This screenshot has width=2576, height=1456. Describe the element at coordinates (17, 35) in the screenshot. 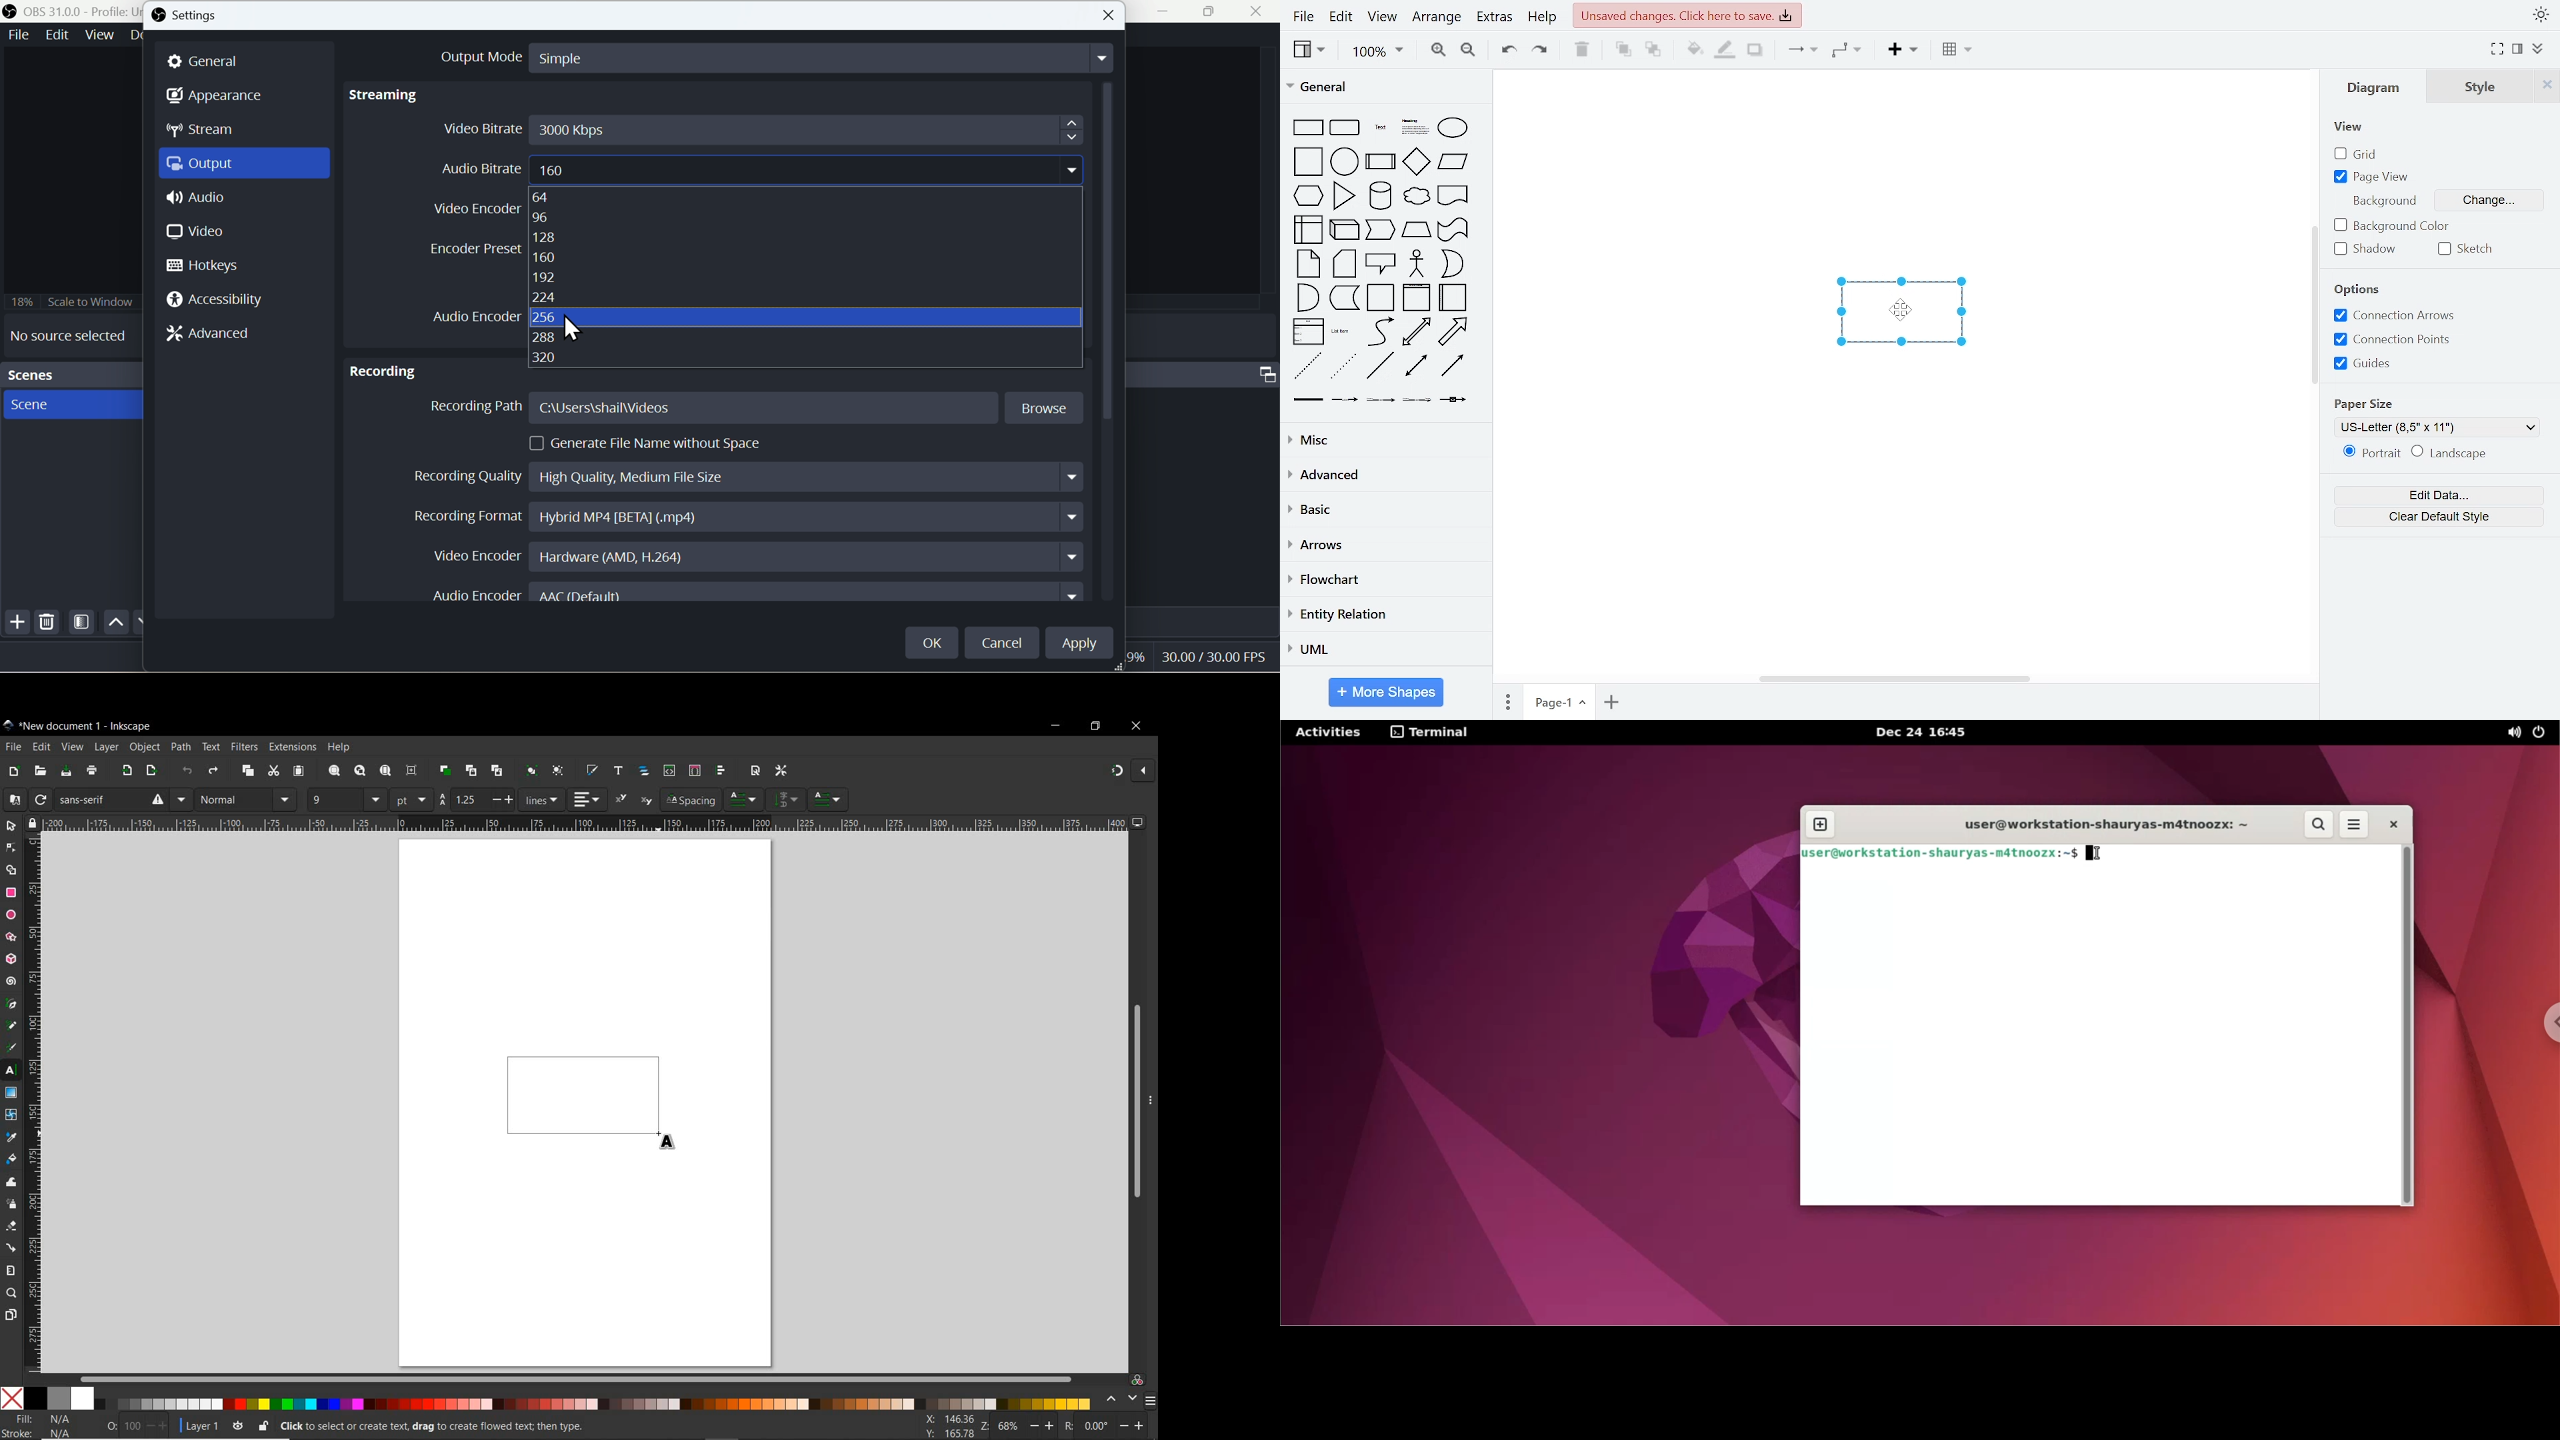

I see `File` at that location.